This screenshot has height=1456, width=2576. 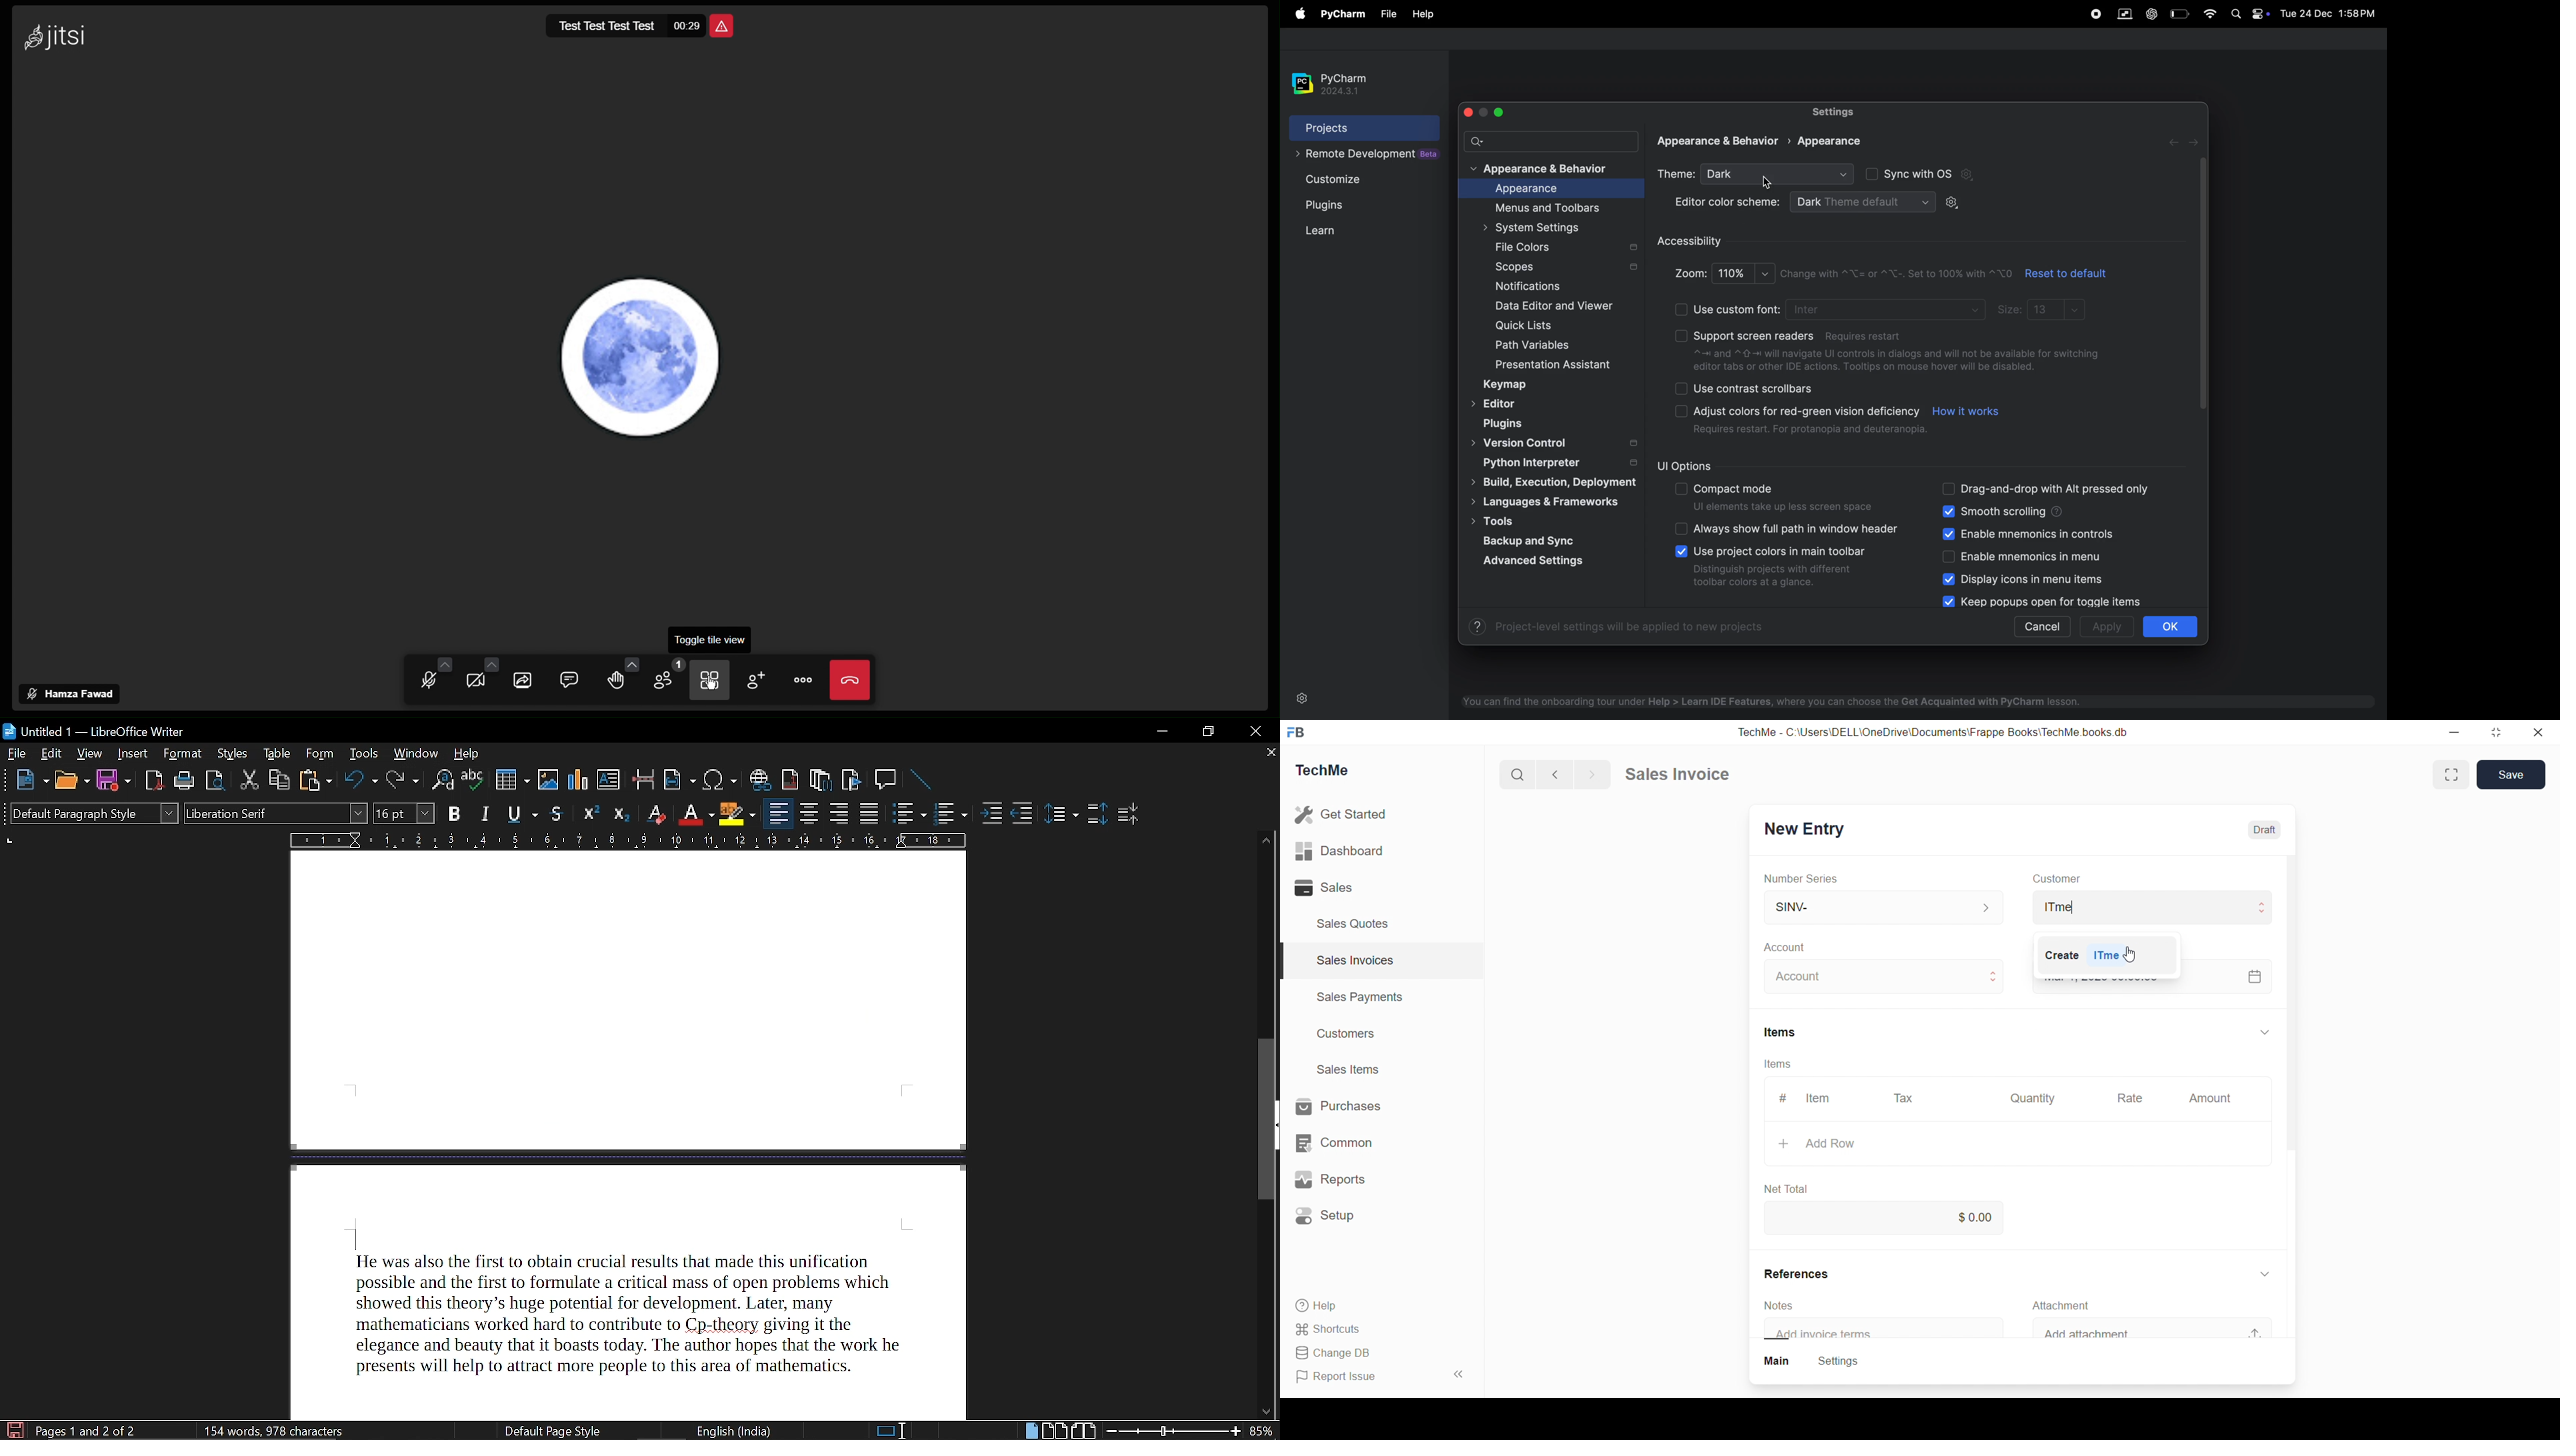 What do you see at coordinates (1575, 773) in the screenshot?
I see `Forward/Backward` at bounding box center [1575, 773].